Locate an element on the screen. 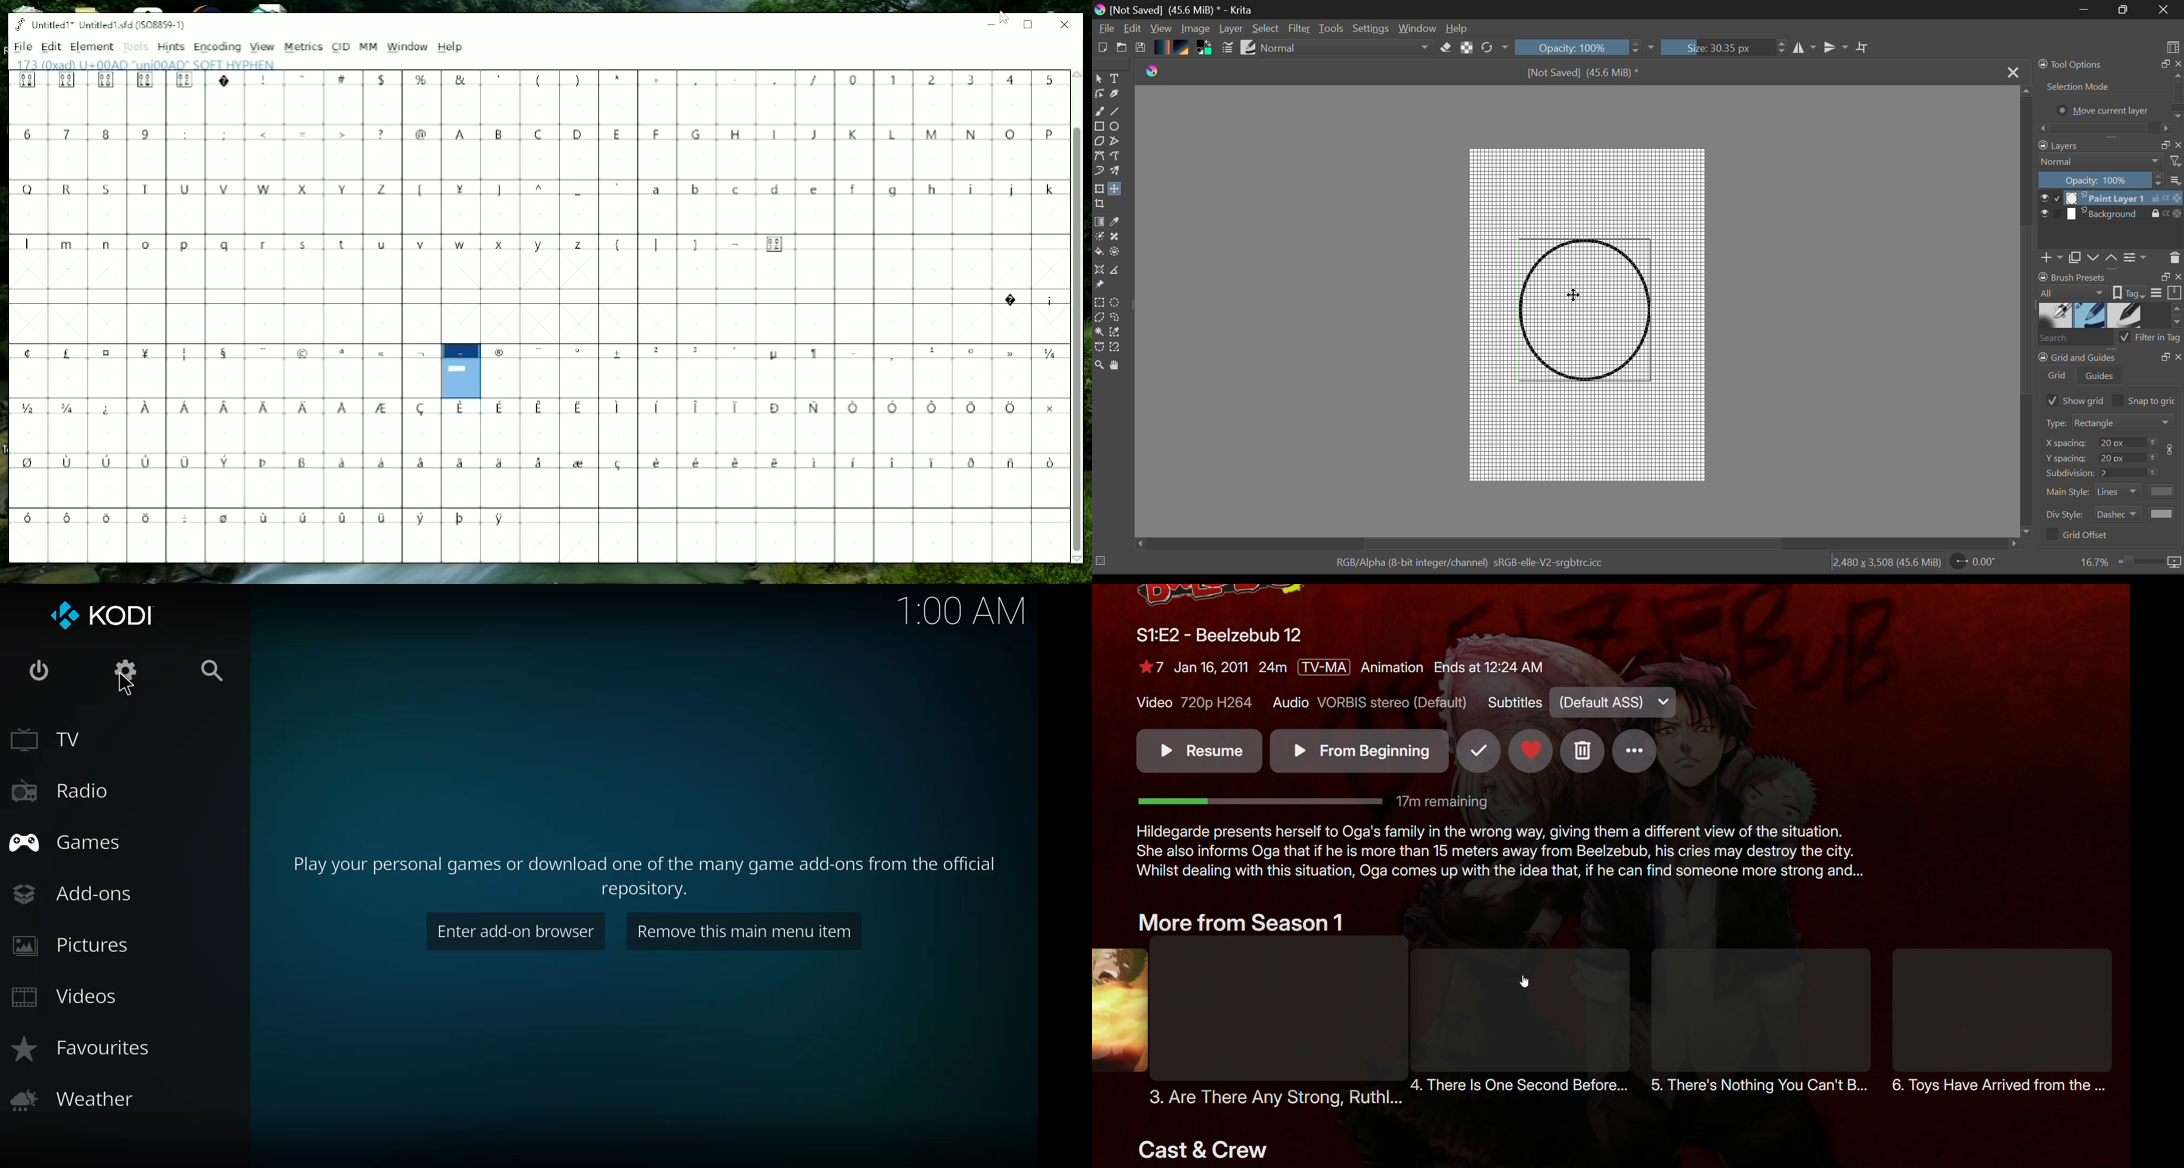  Layer Opacity  is located at coordinates (2110, 180).